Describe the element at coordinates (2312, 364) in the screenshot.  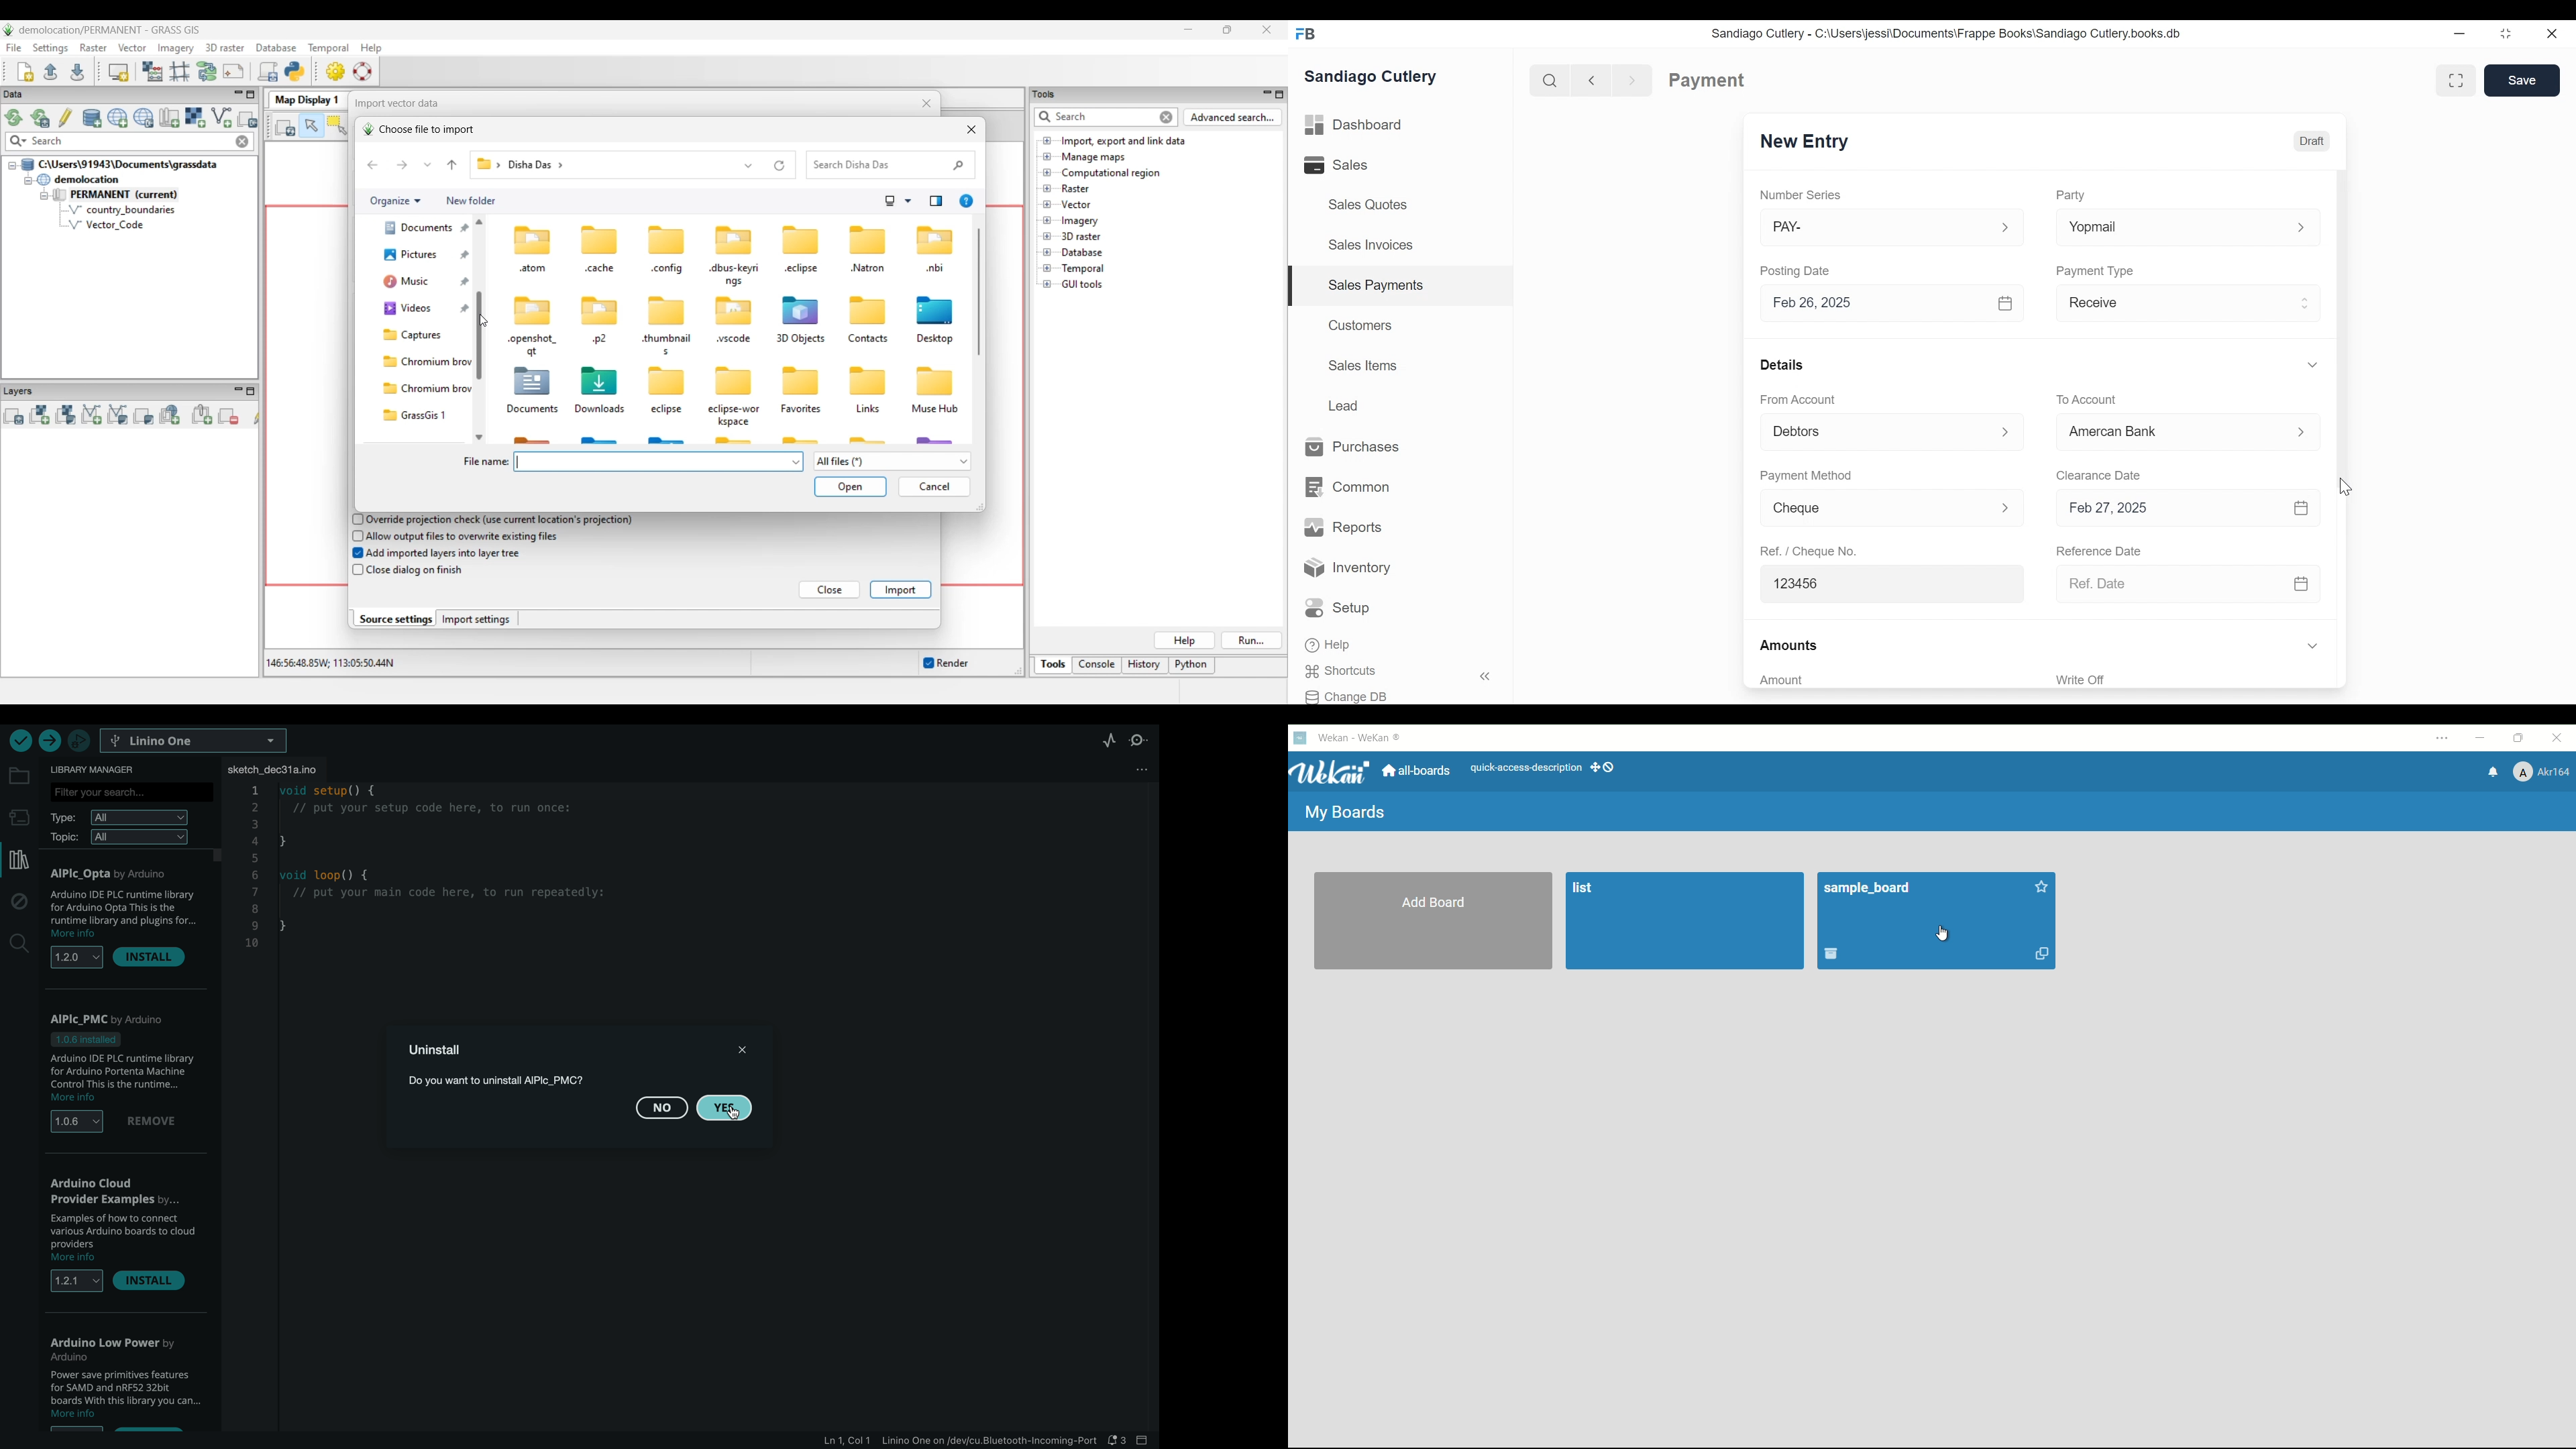
I see `Expand` at that location.